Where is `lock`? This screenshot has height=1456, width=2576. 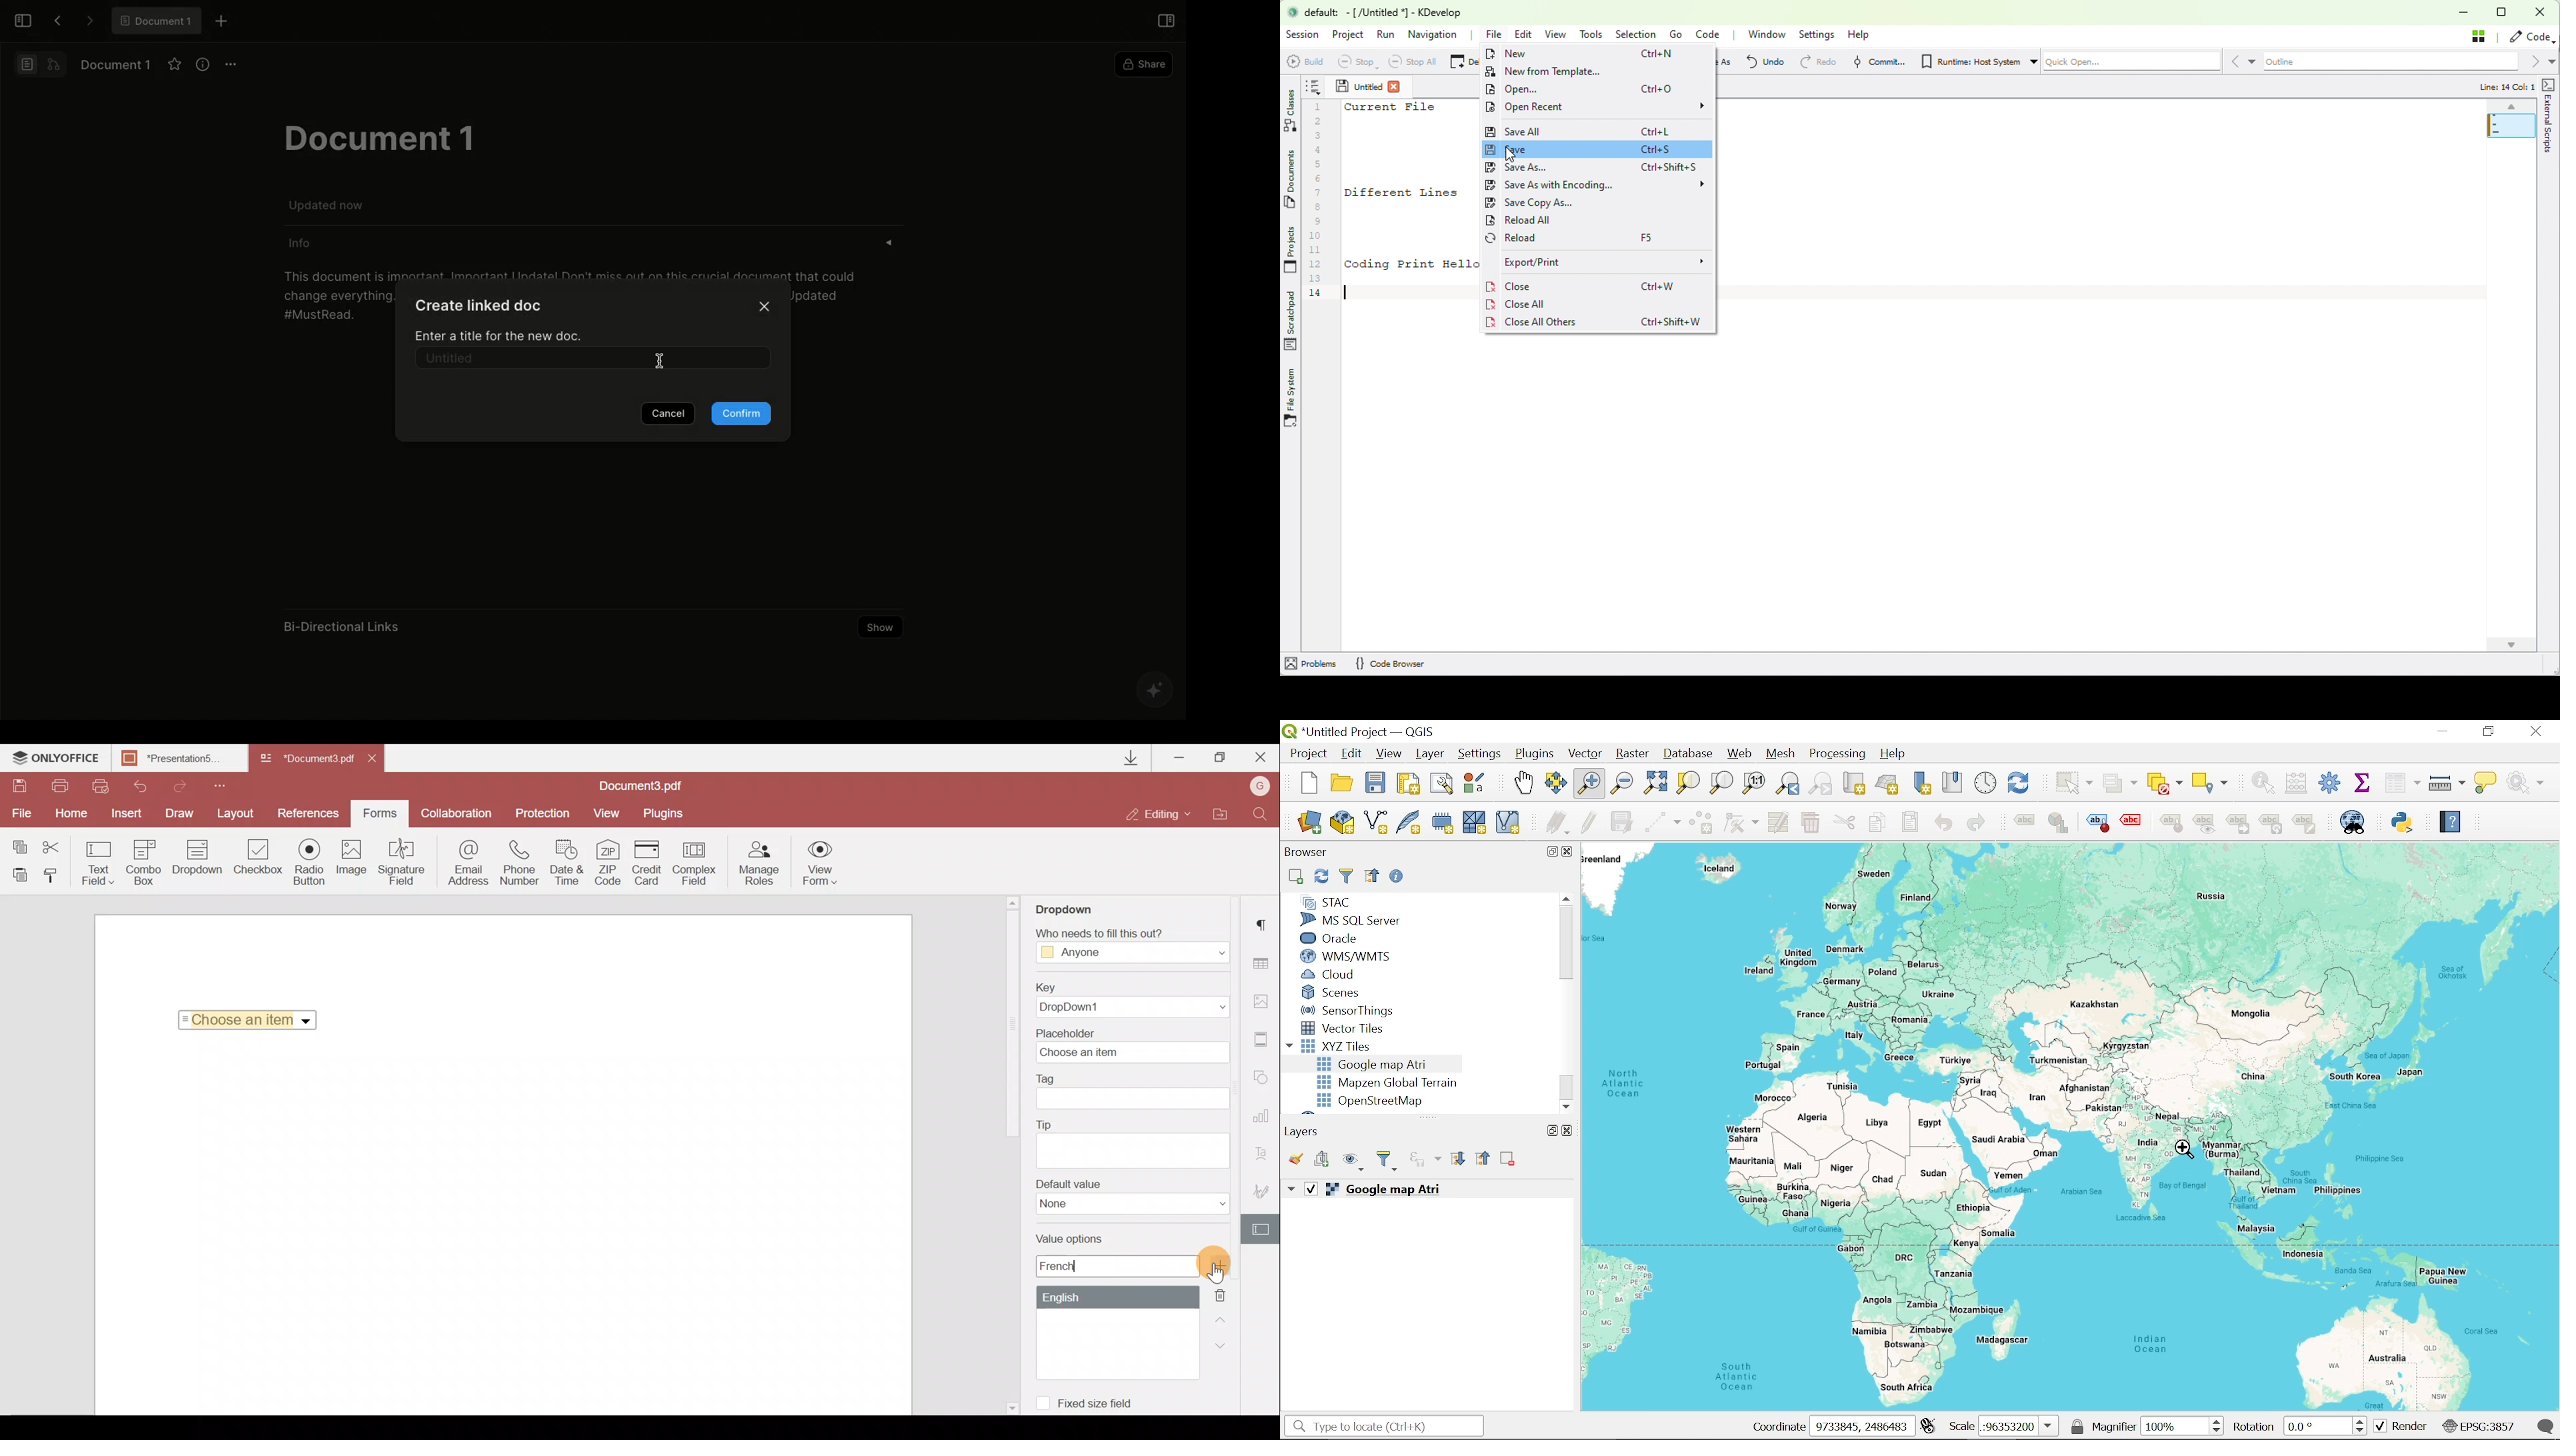
lock is located at coordinates (2078, 1426).